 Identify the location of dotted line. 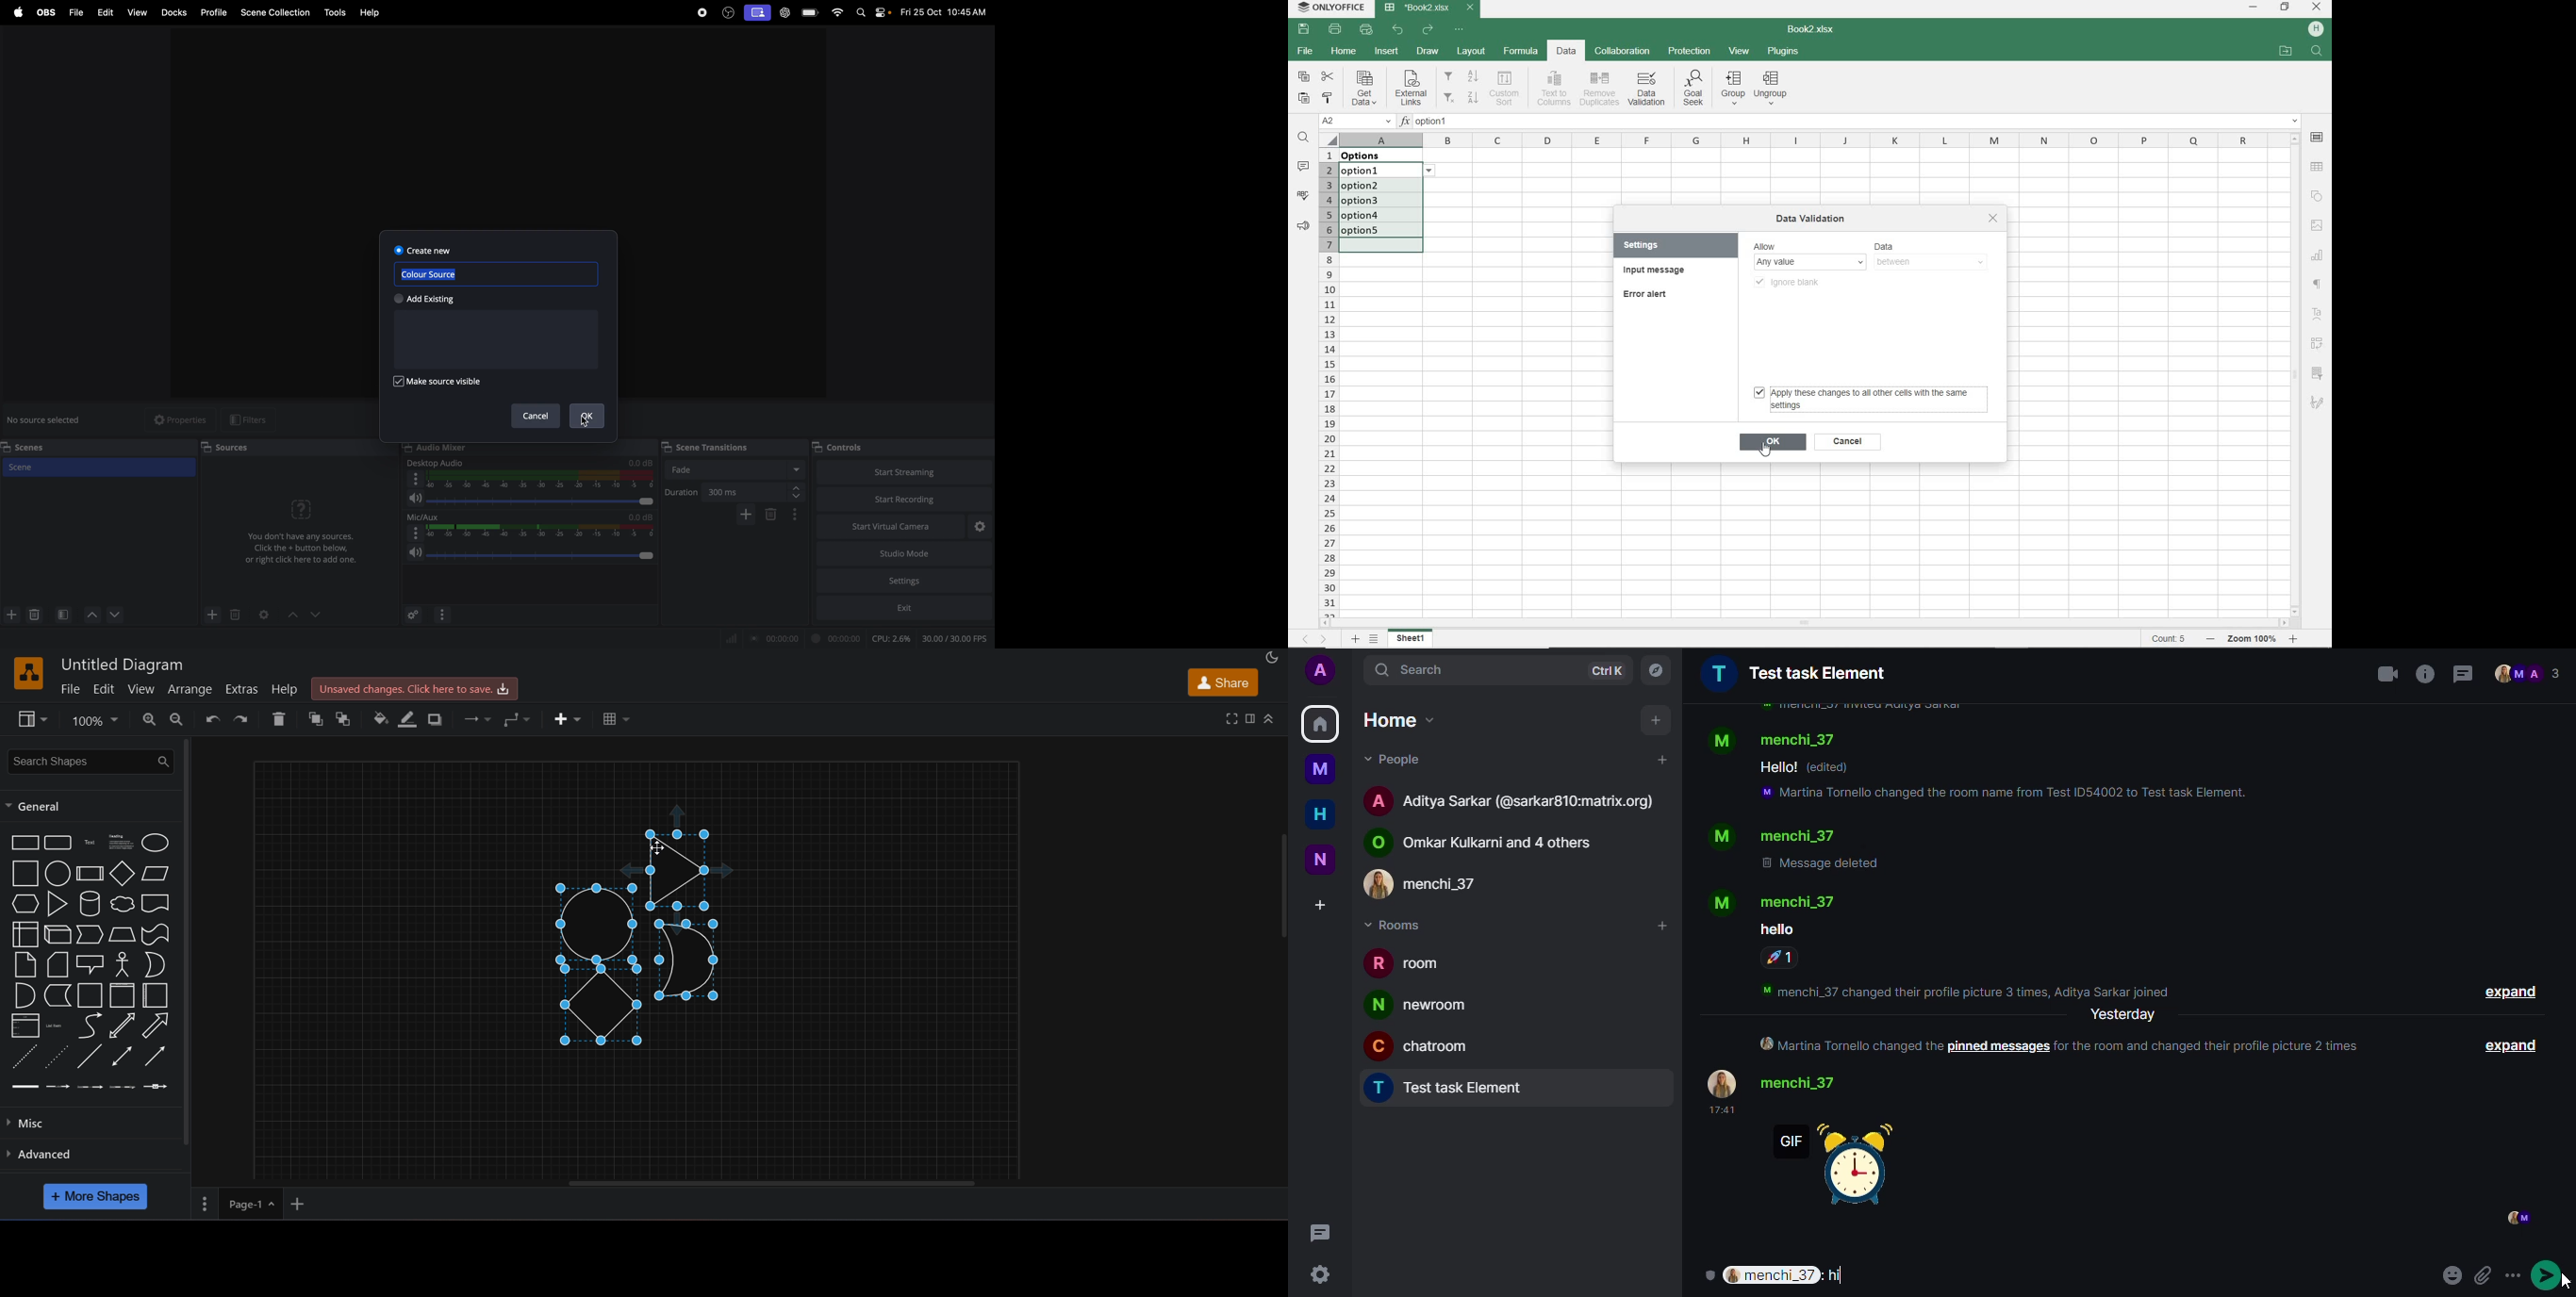
(58, 1056).